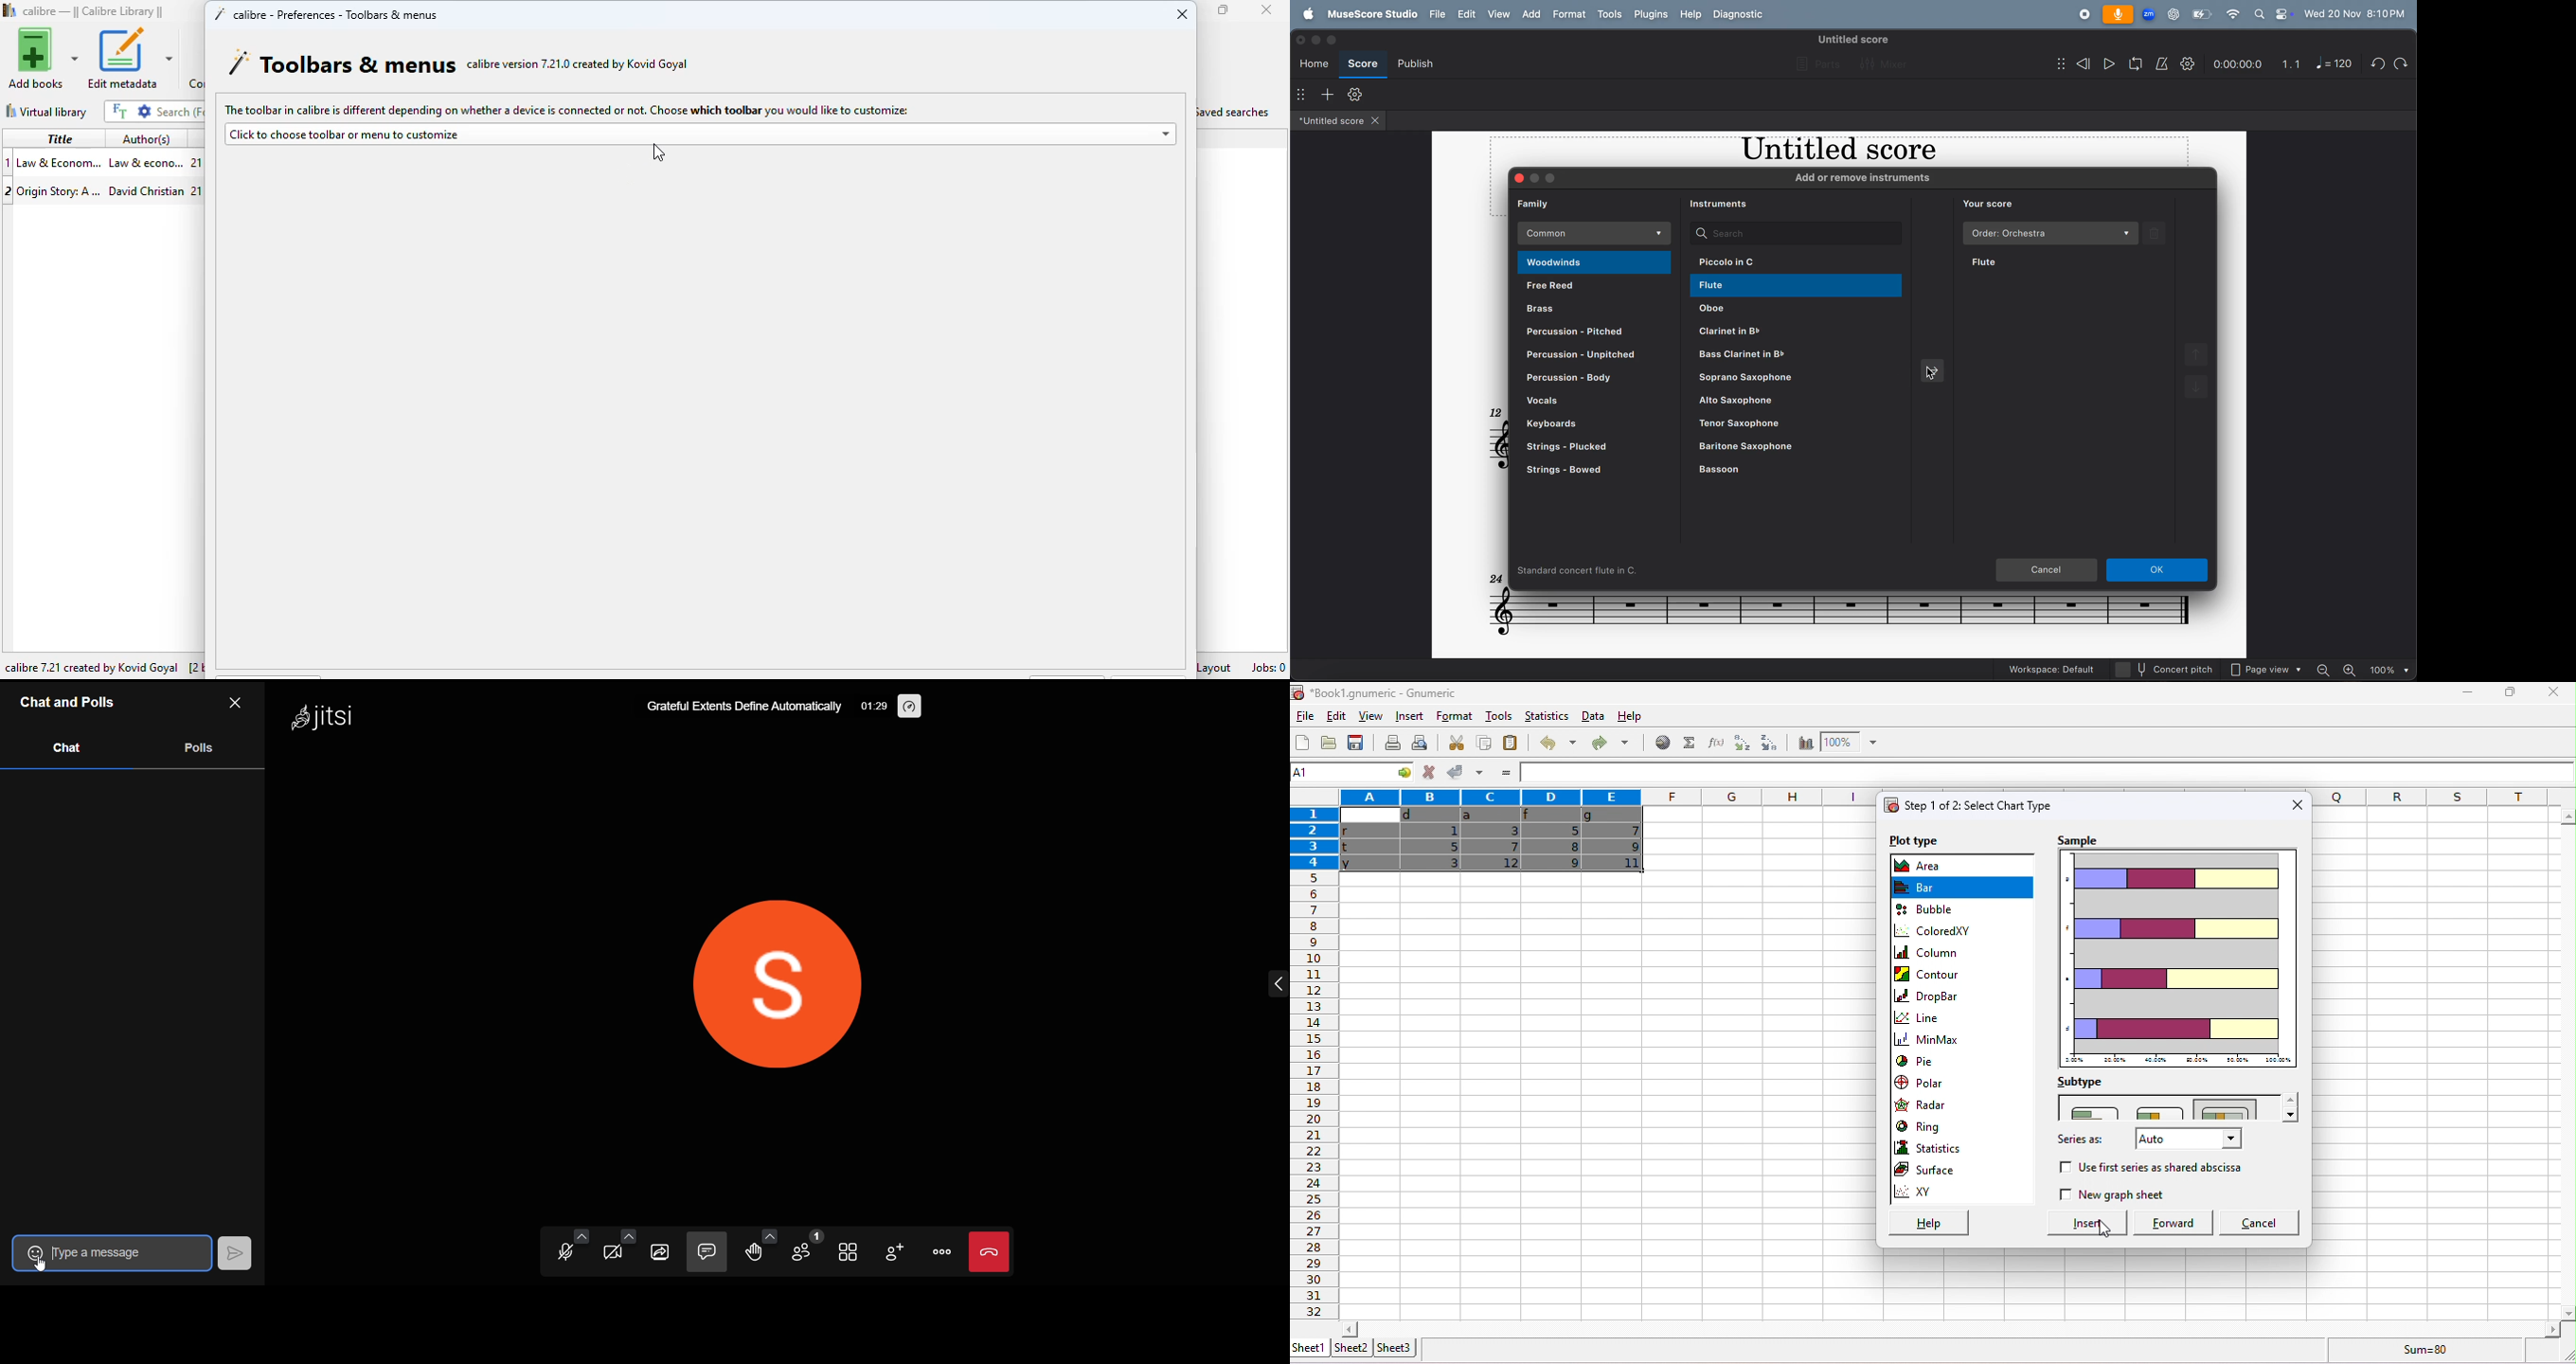  What do you see at coordinates (1575, 424) in the screenshot?
I see `keyboard` at bounding box center [1575, 424].